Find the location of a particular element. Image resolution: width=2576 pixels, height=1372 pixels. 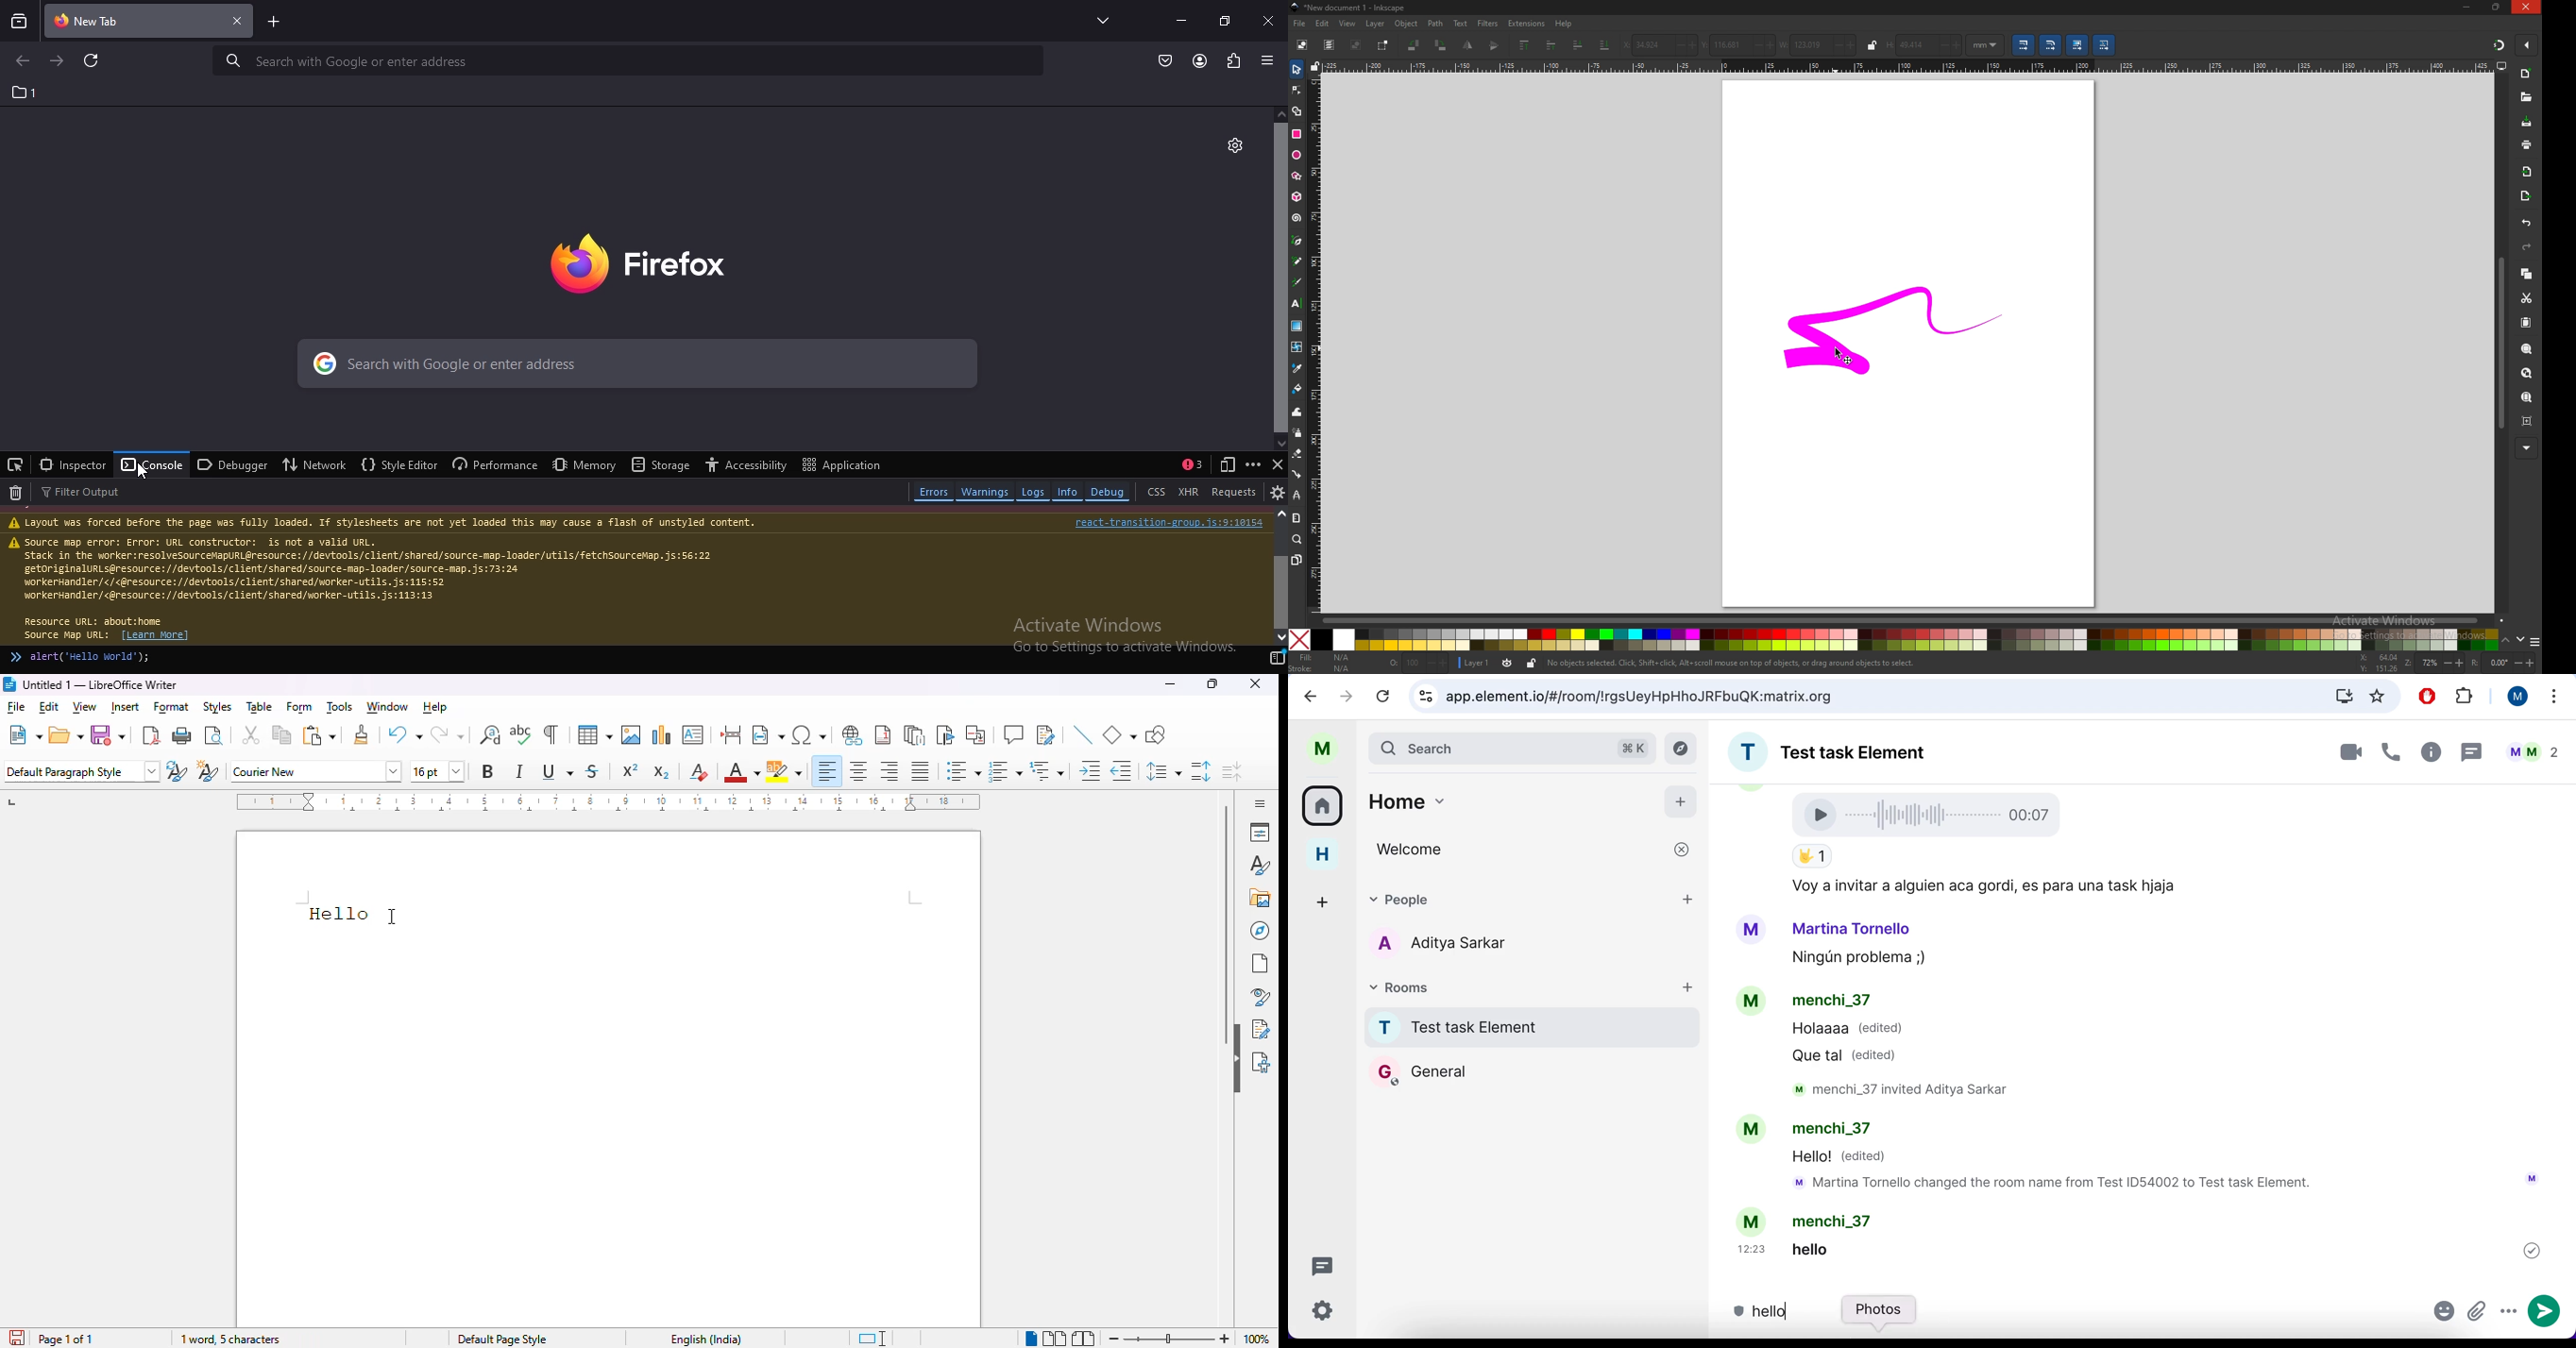

insert table is located at coordinates (596, 734).